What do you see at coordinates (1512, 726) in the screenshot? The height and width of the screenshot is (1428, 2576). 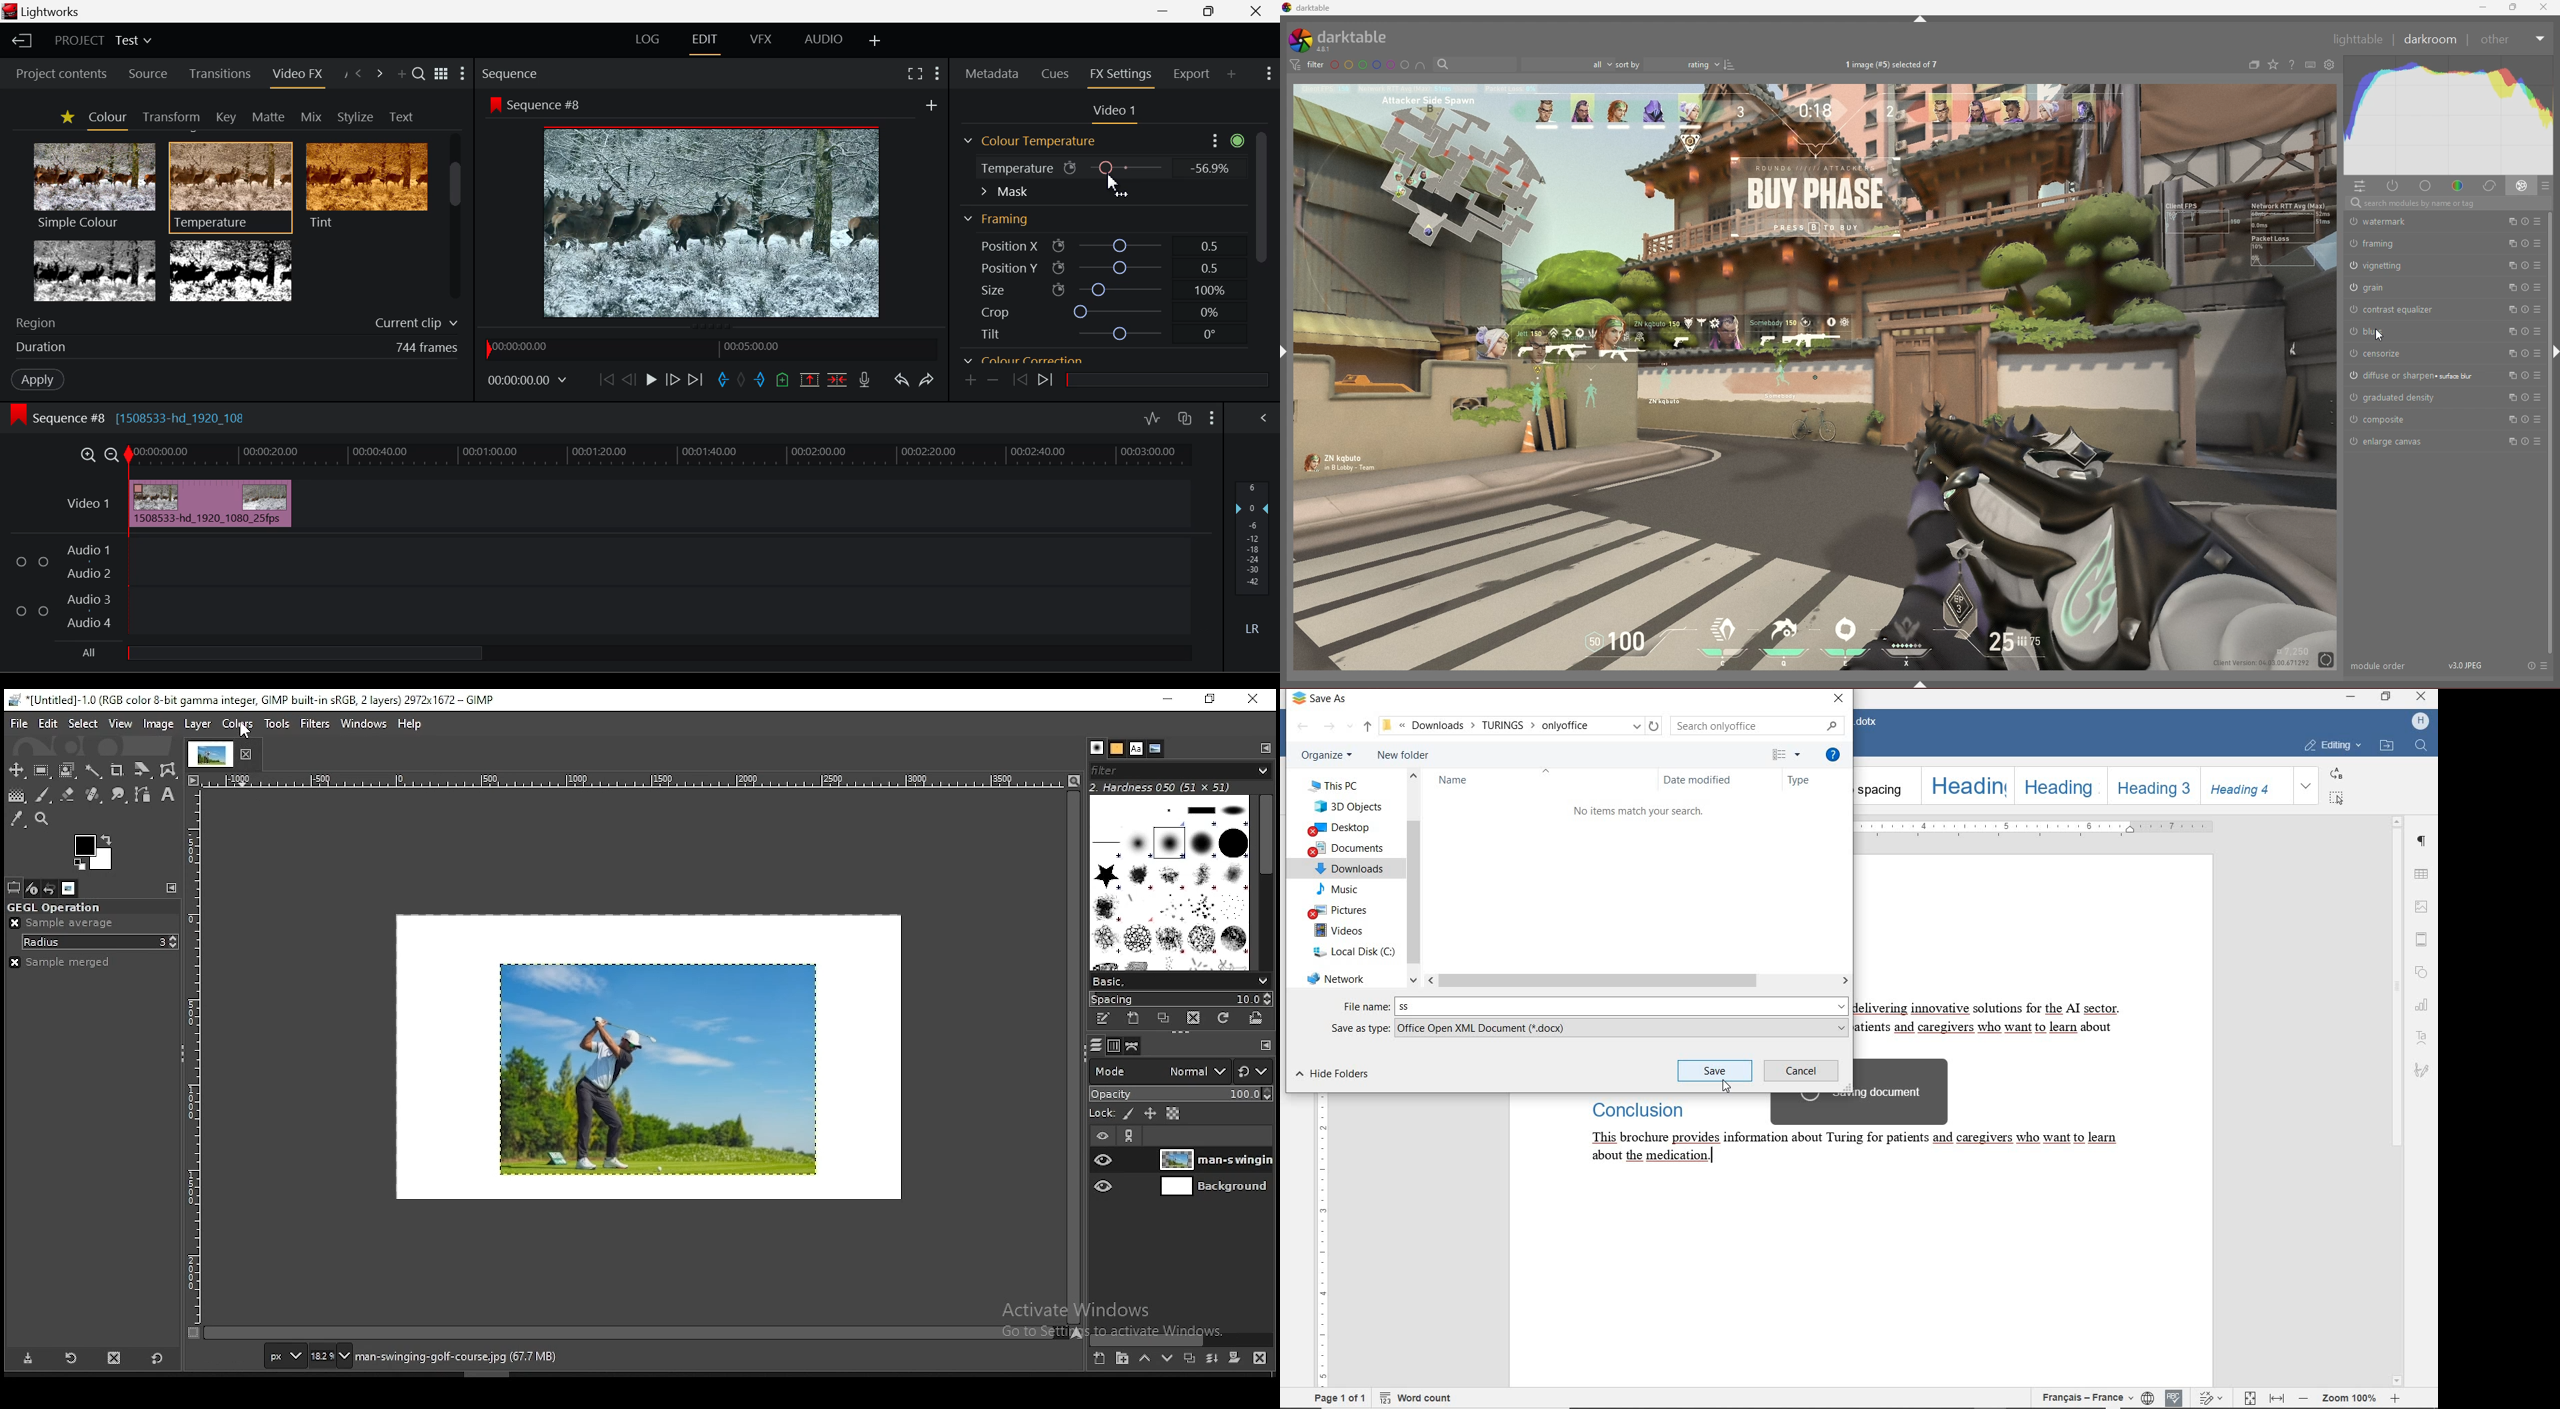 I see `PATH` at bounding box center [1512, 726].